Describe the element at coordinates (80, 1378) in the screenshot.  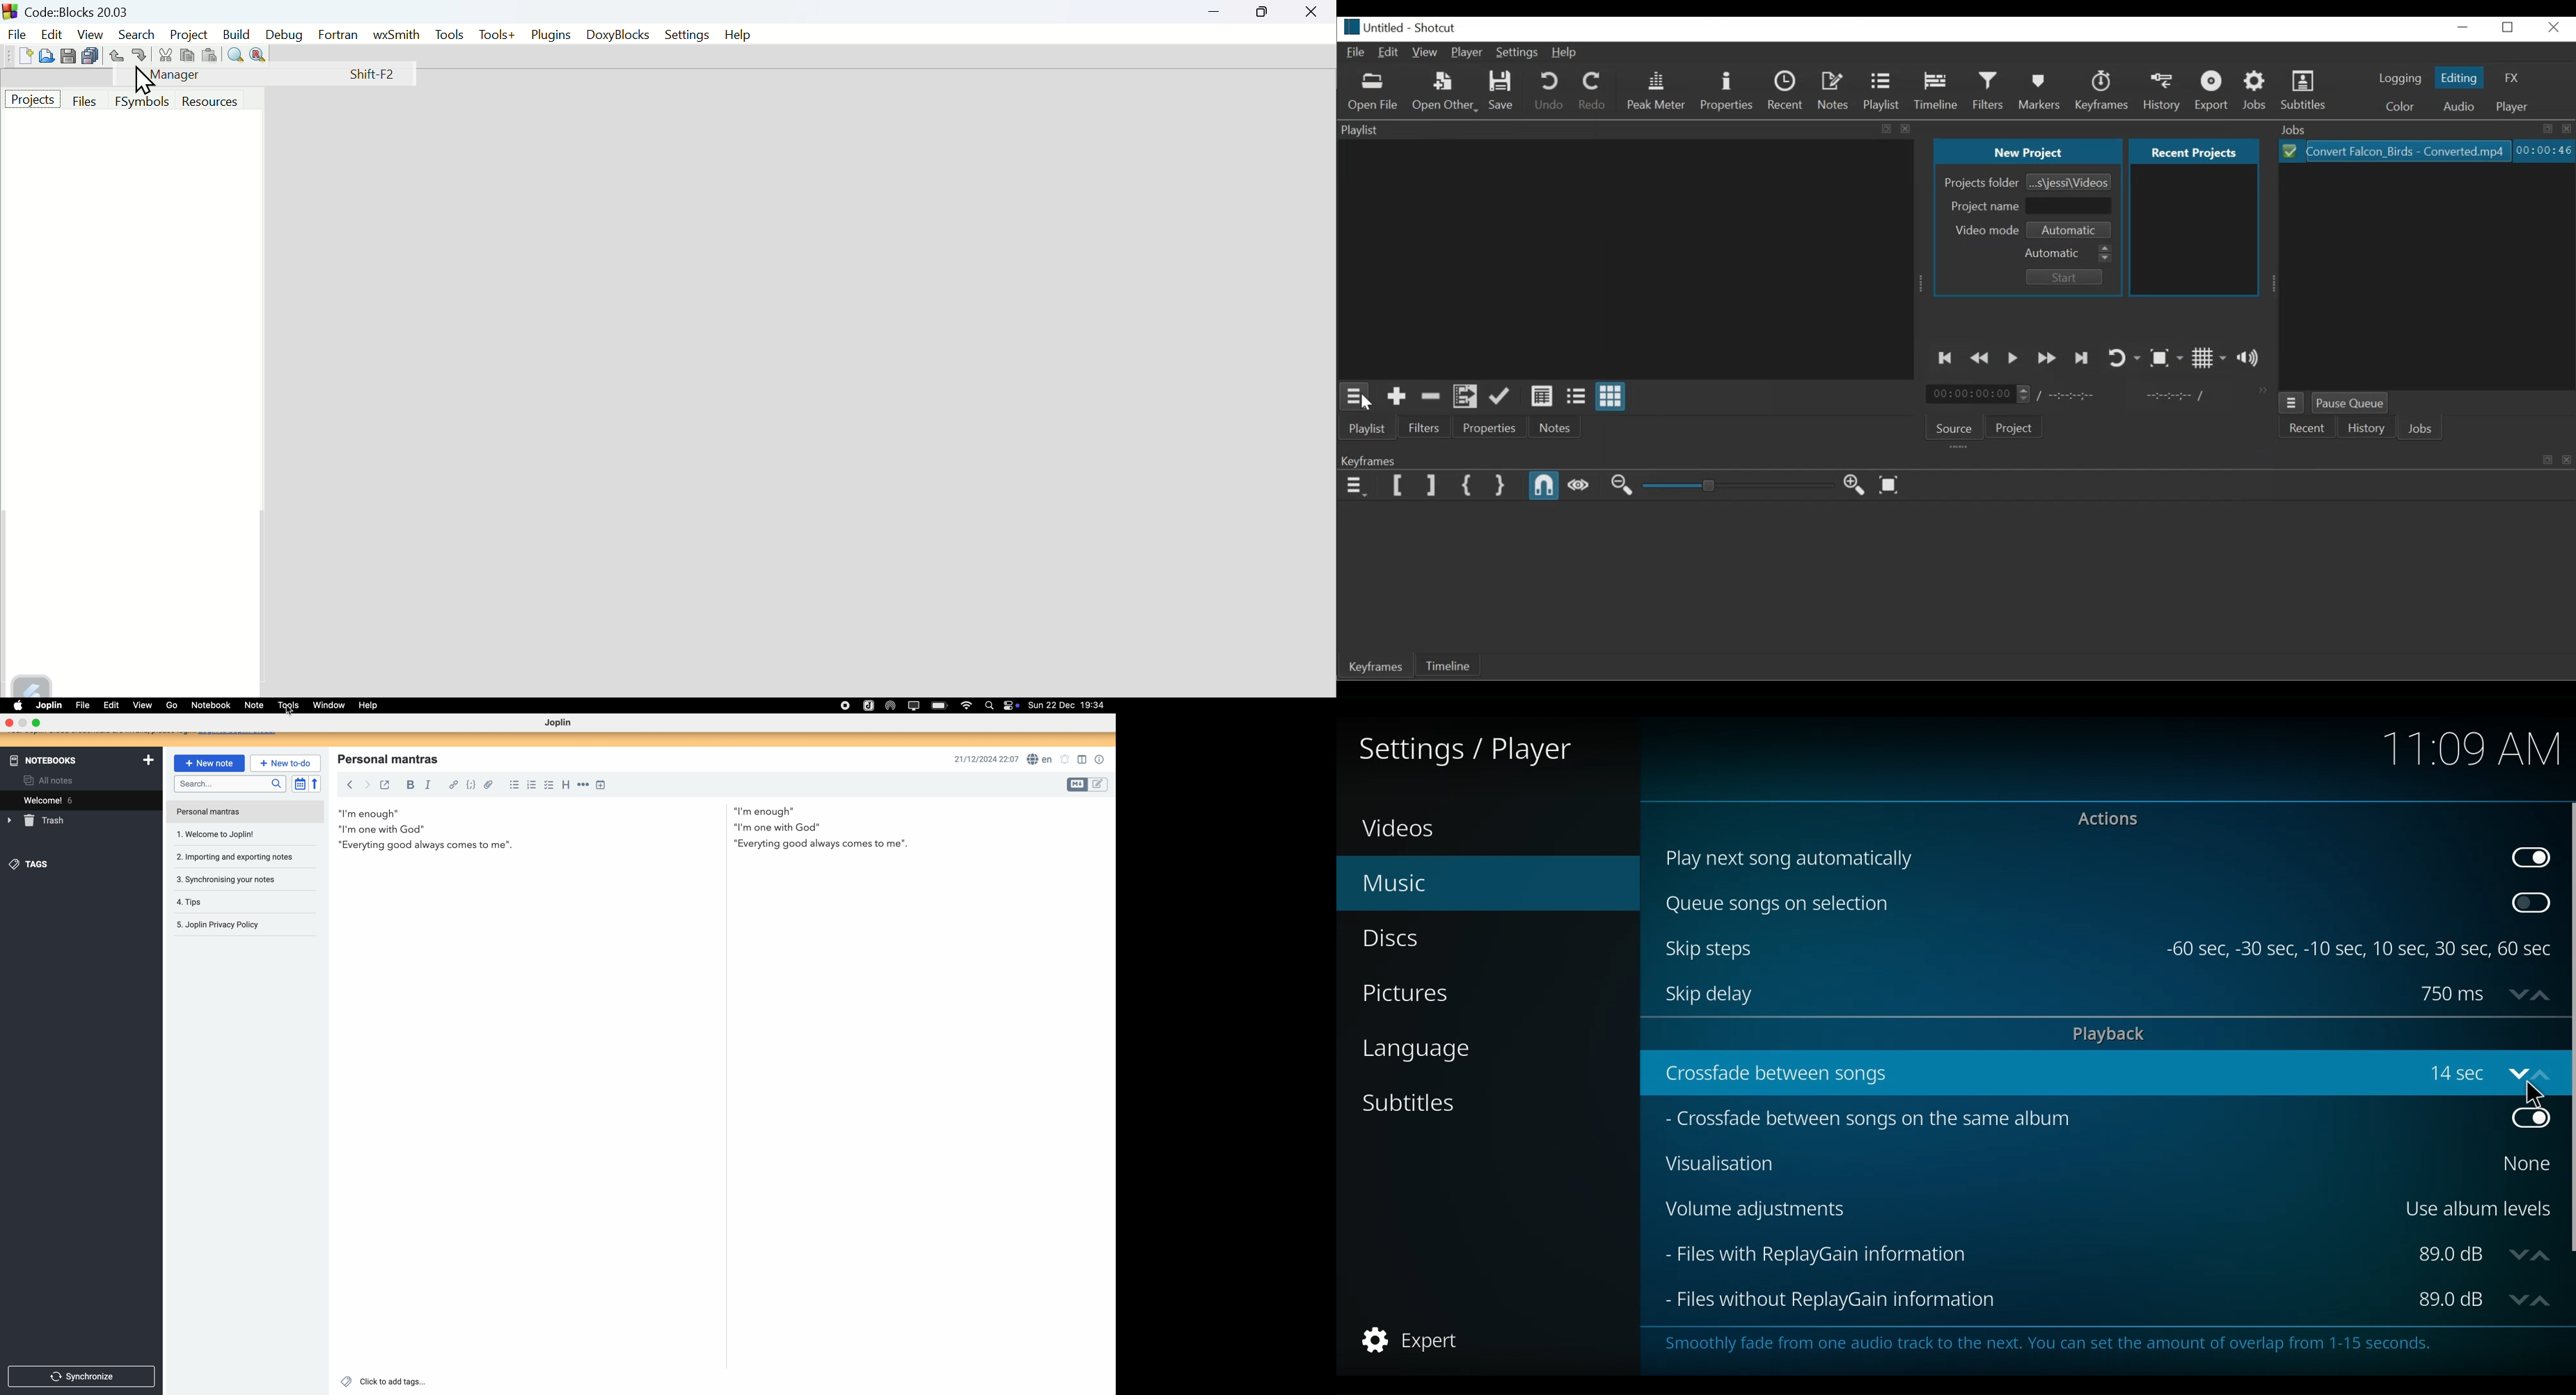
I see `synchronize` at that location.